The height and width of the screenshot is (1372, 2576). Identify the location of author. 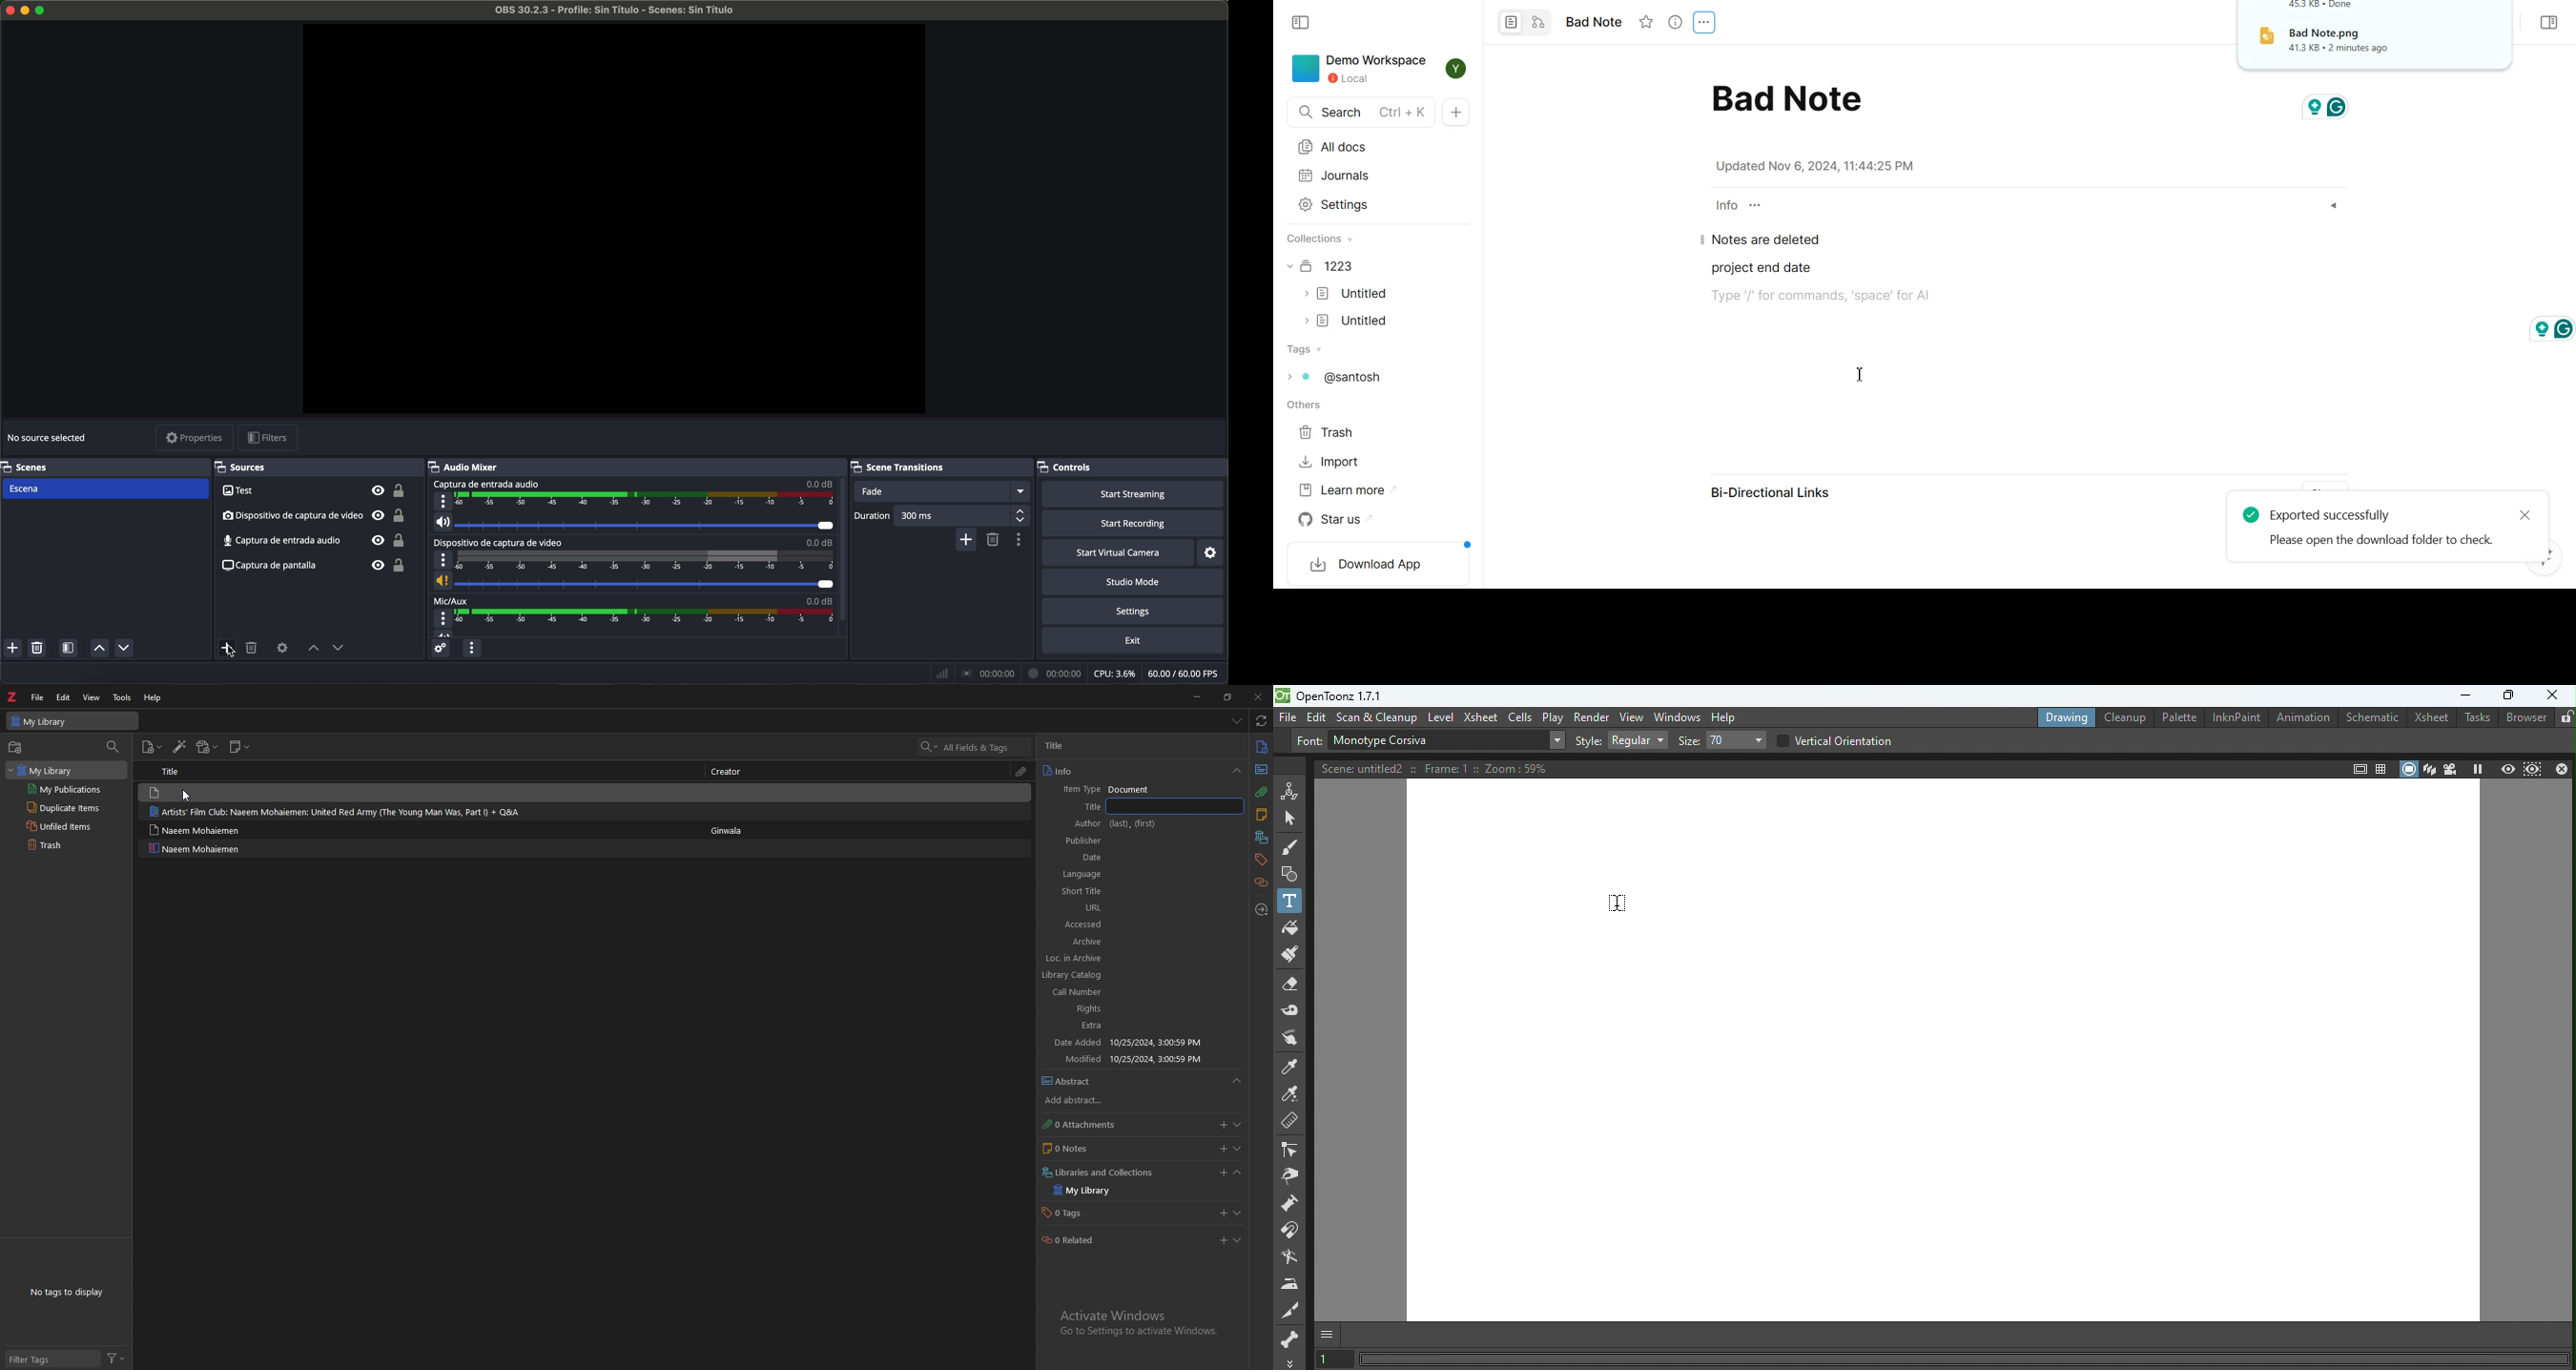
(1104, 824).